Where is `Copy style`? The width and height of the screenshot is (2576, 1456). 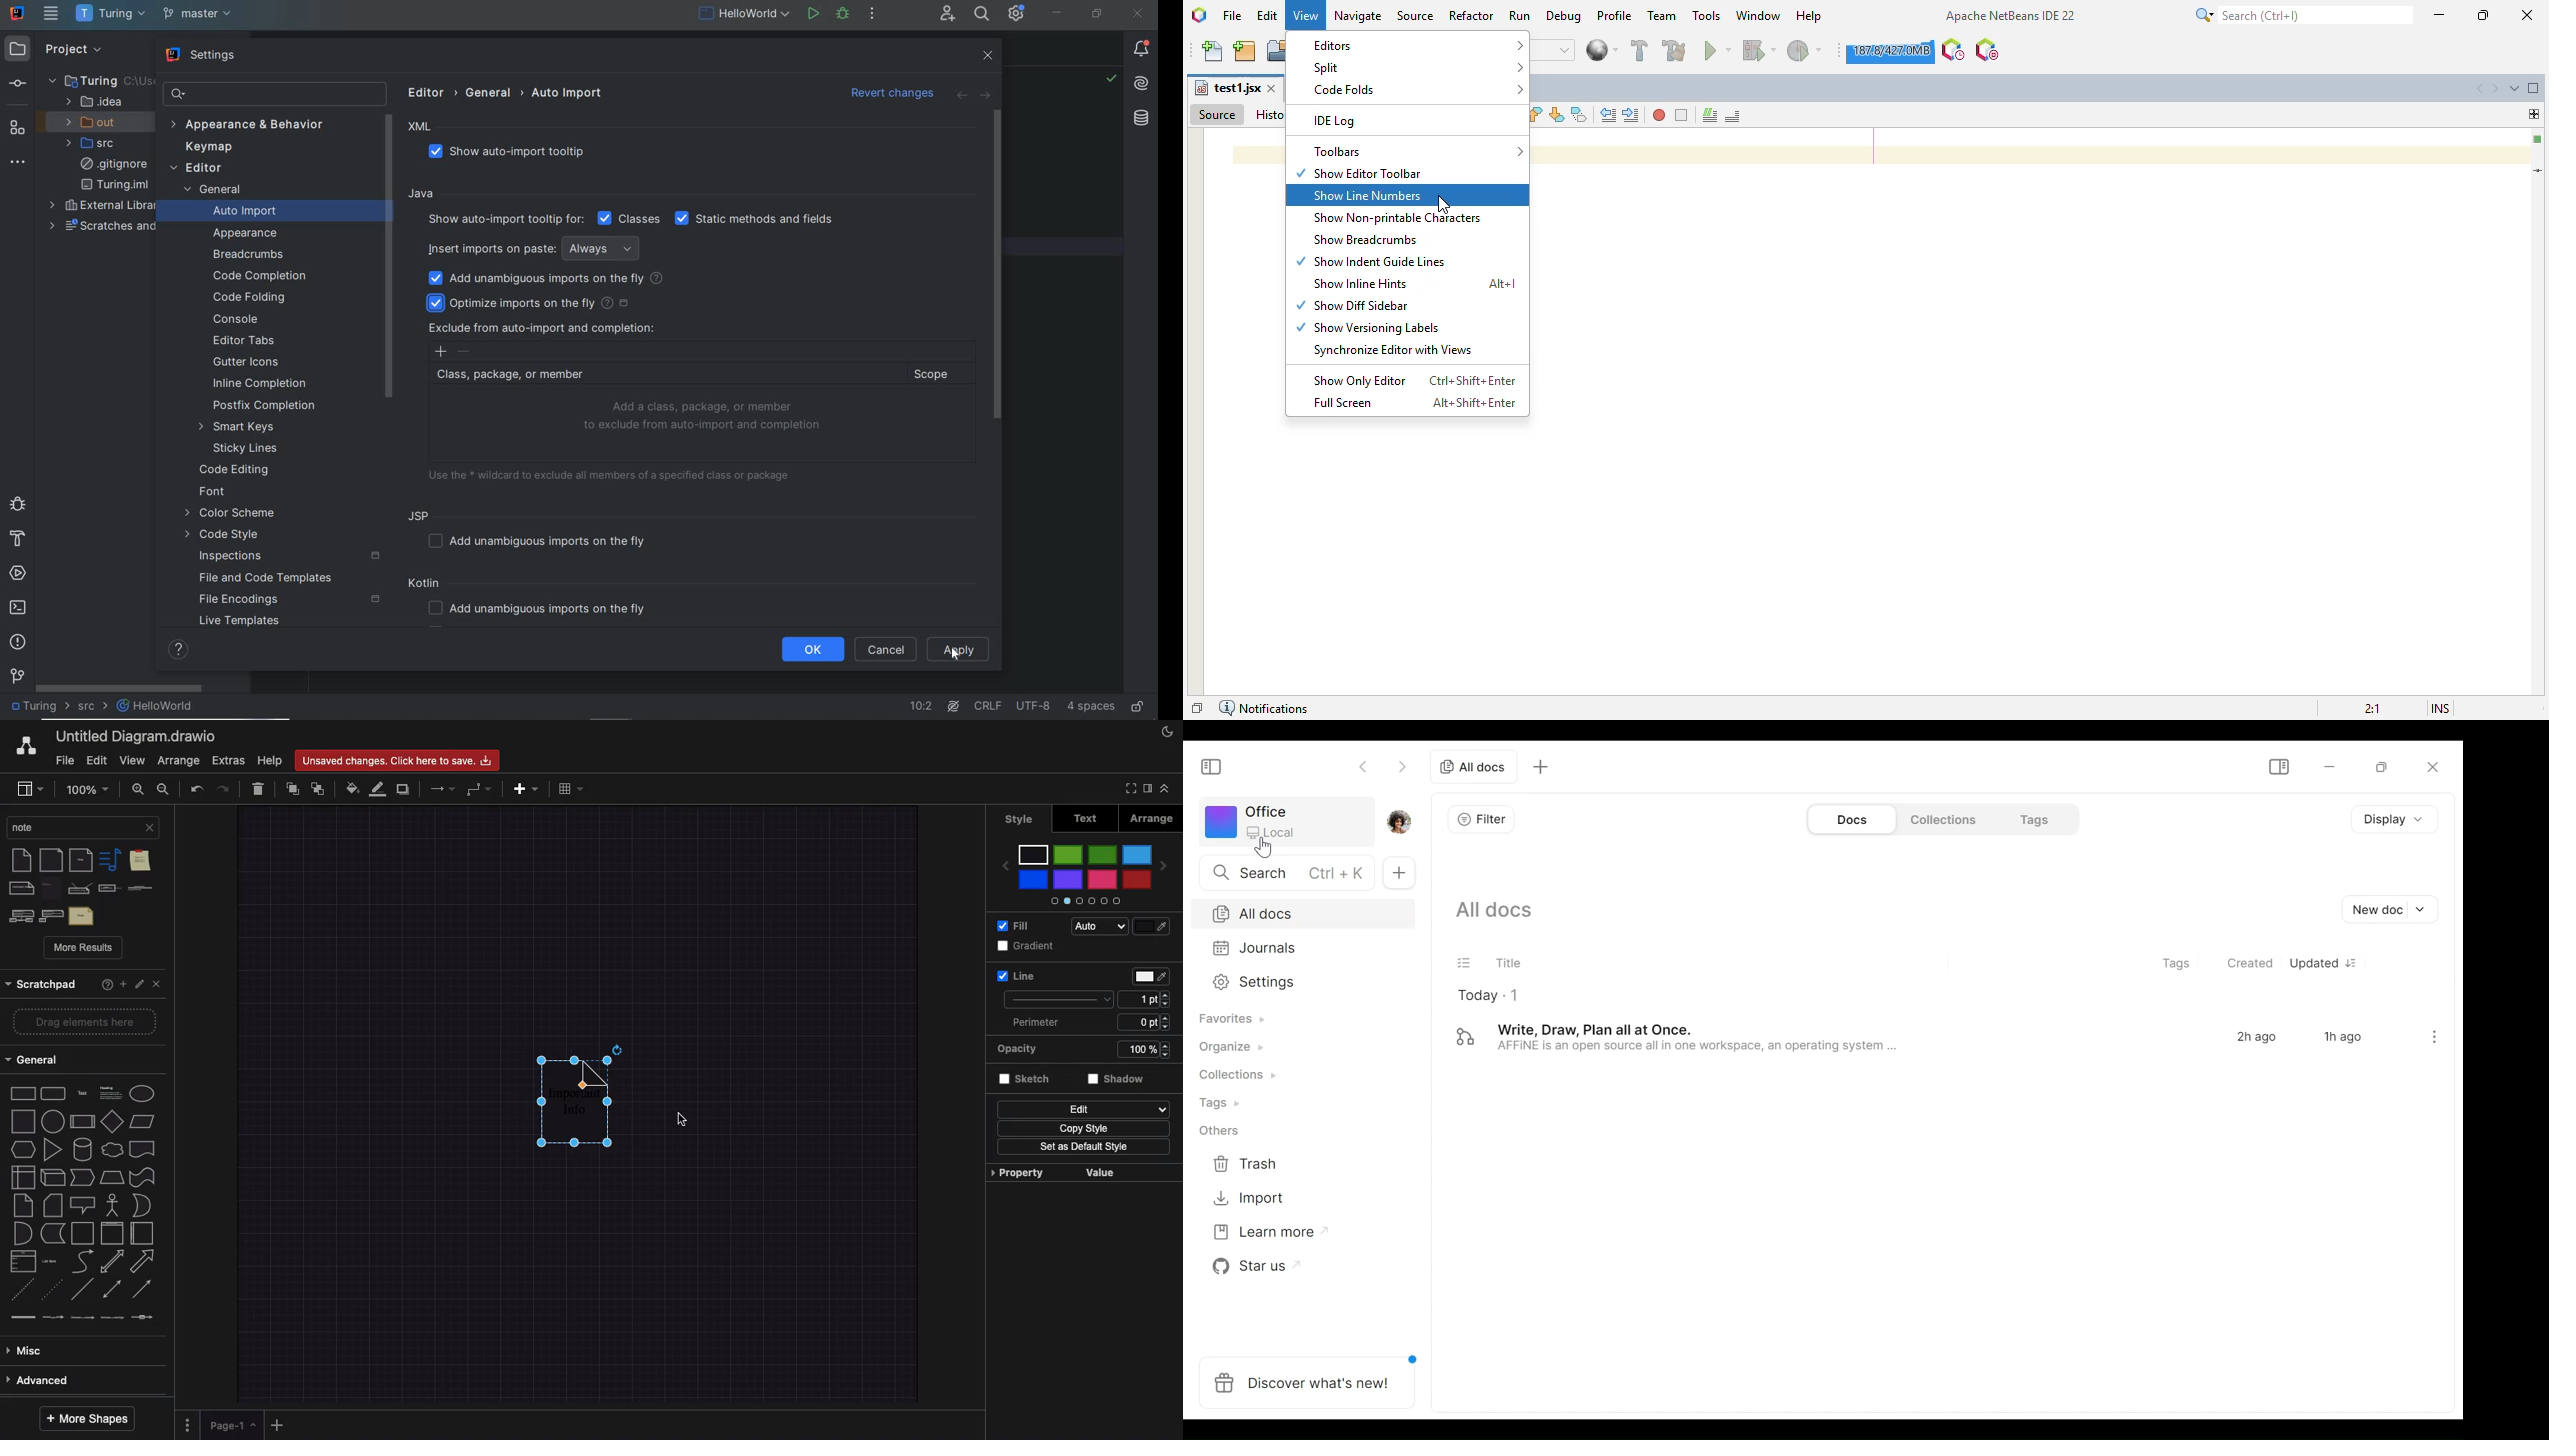
Copy style is located at coordinates (1085, 1128).